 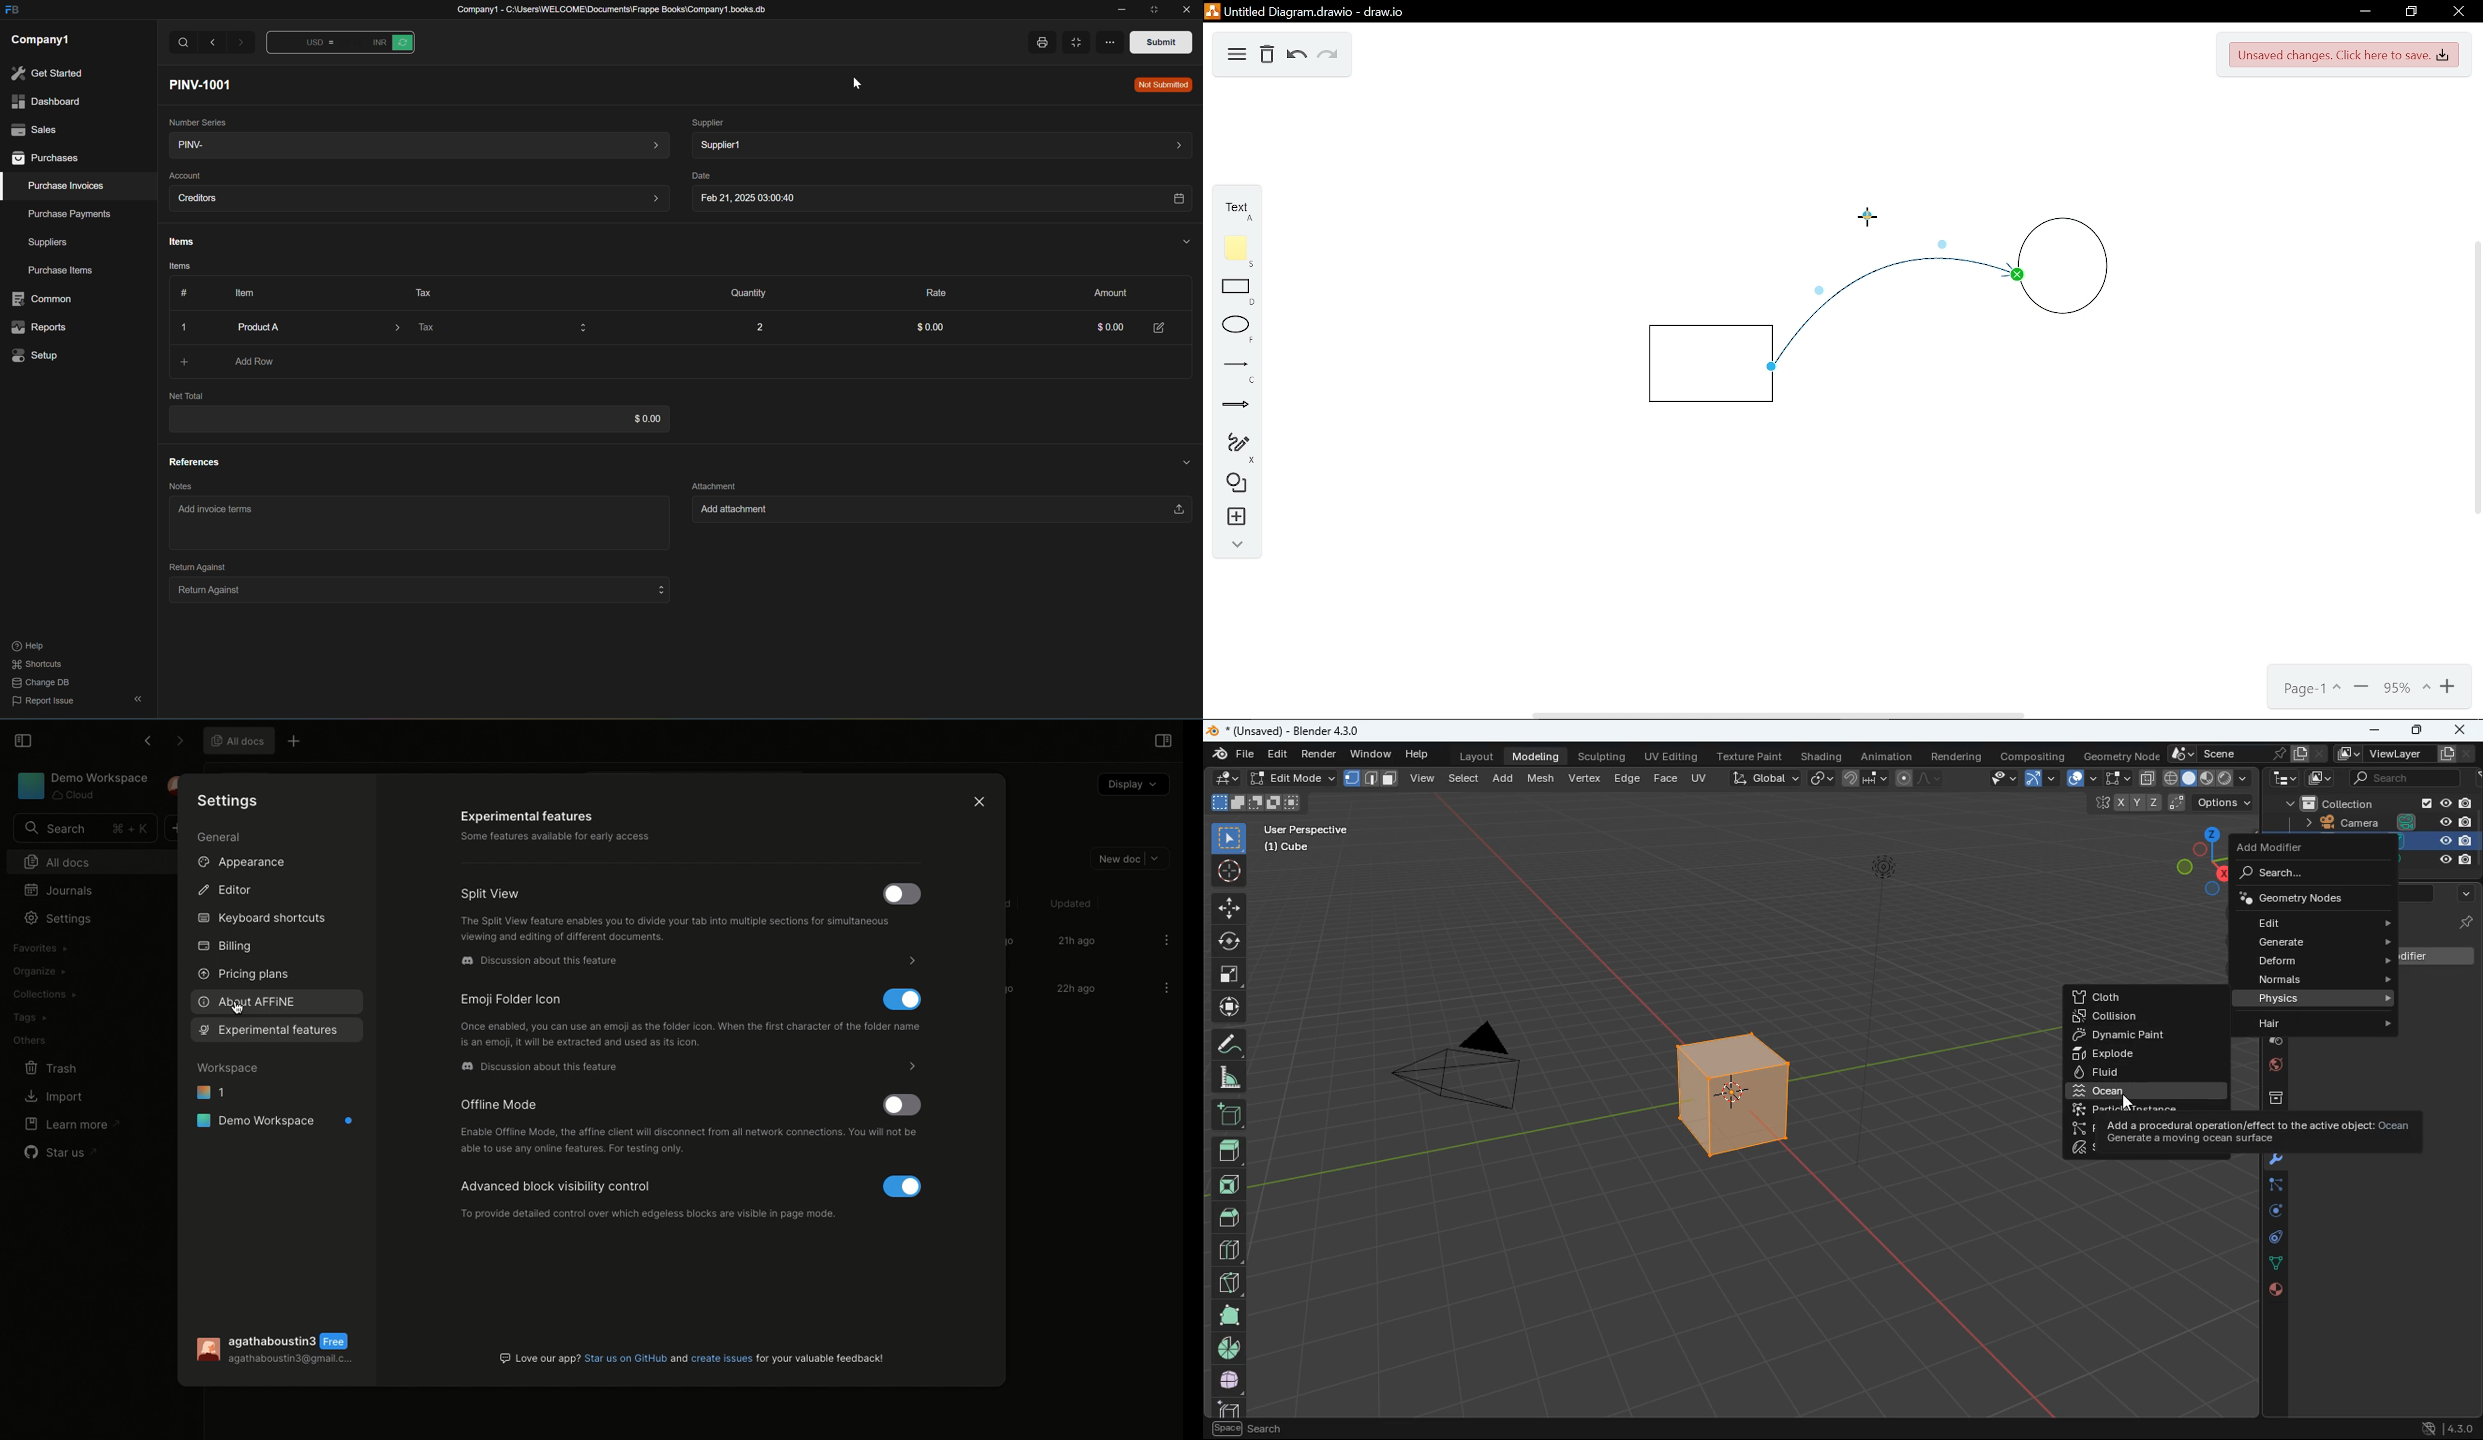 I want to click on geometry nodes, so click(x=2311, y=897).